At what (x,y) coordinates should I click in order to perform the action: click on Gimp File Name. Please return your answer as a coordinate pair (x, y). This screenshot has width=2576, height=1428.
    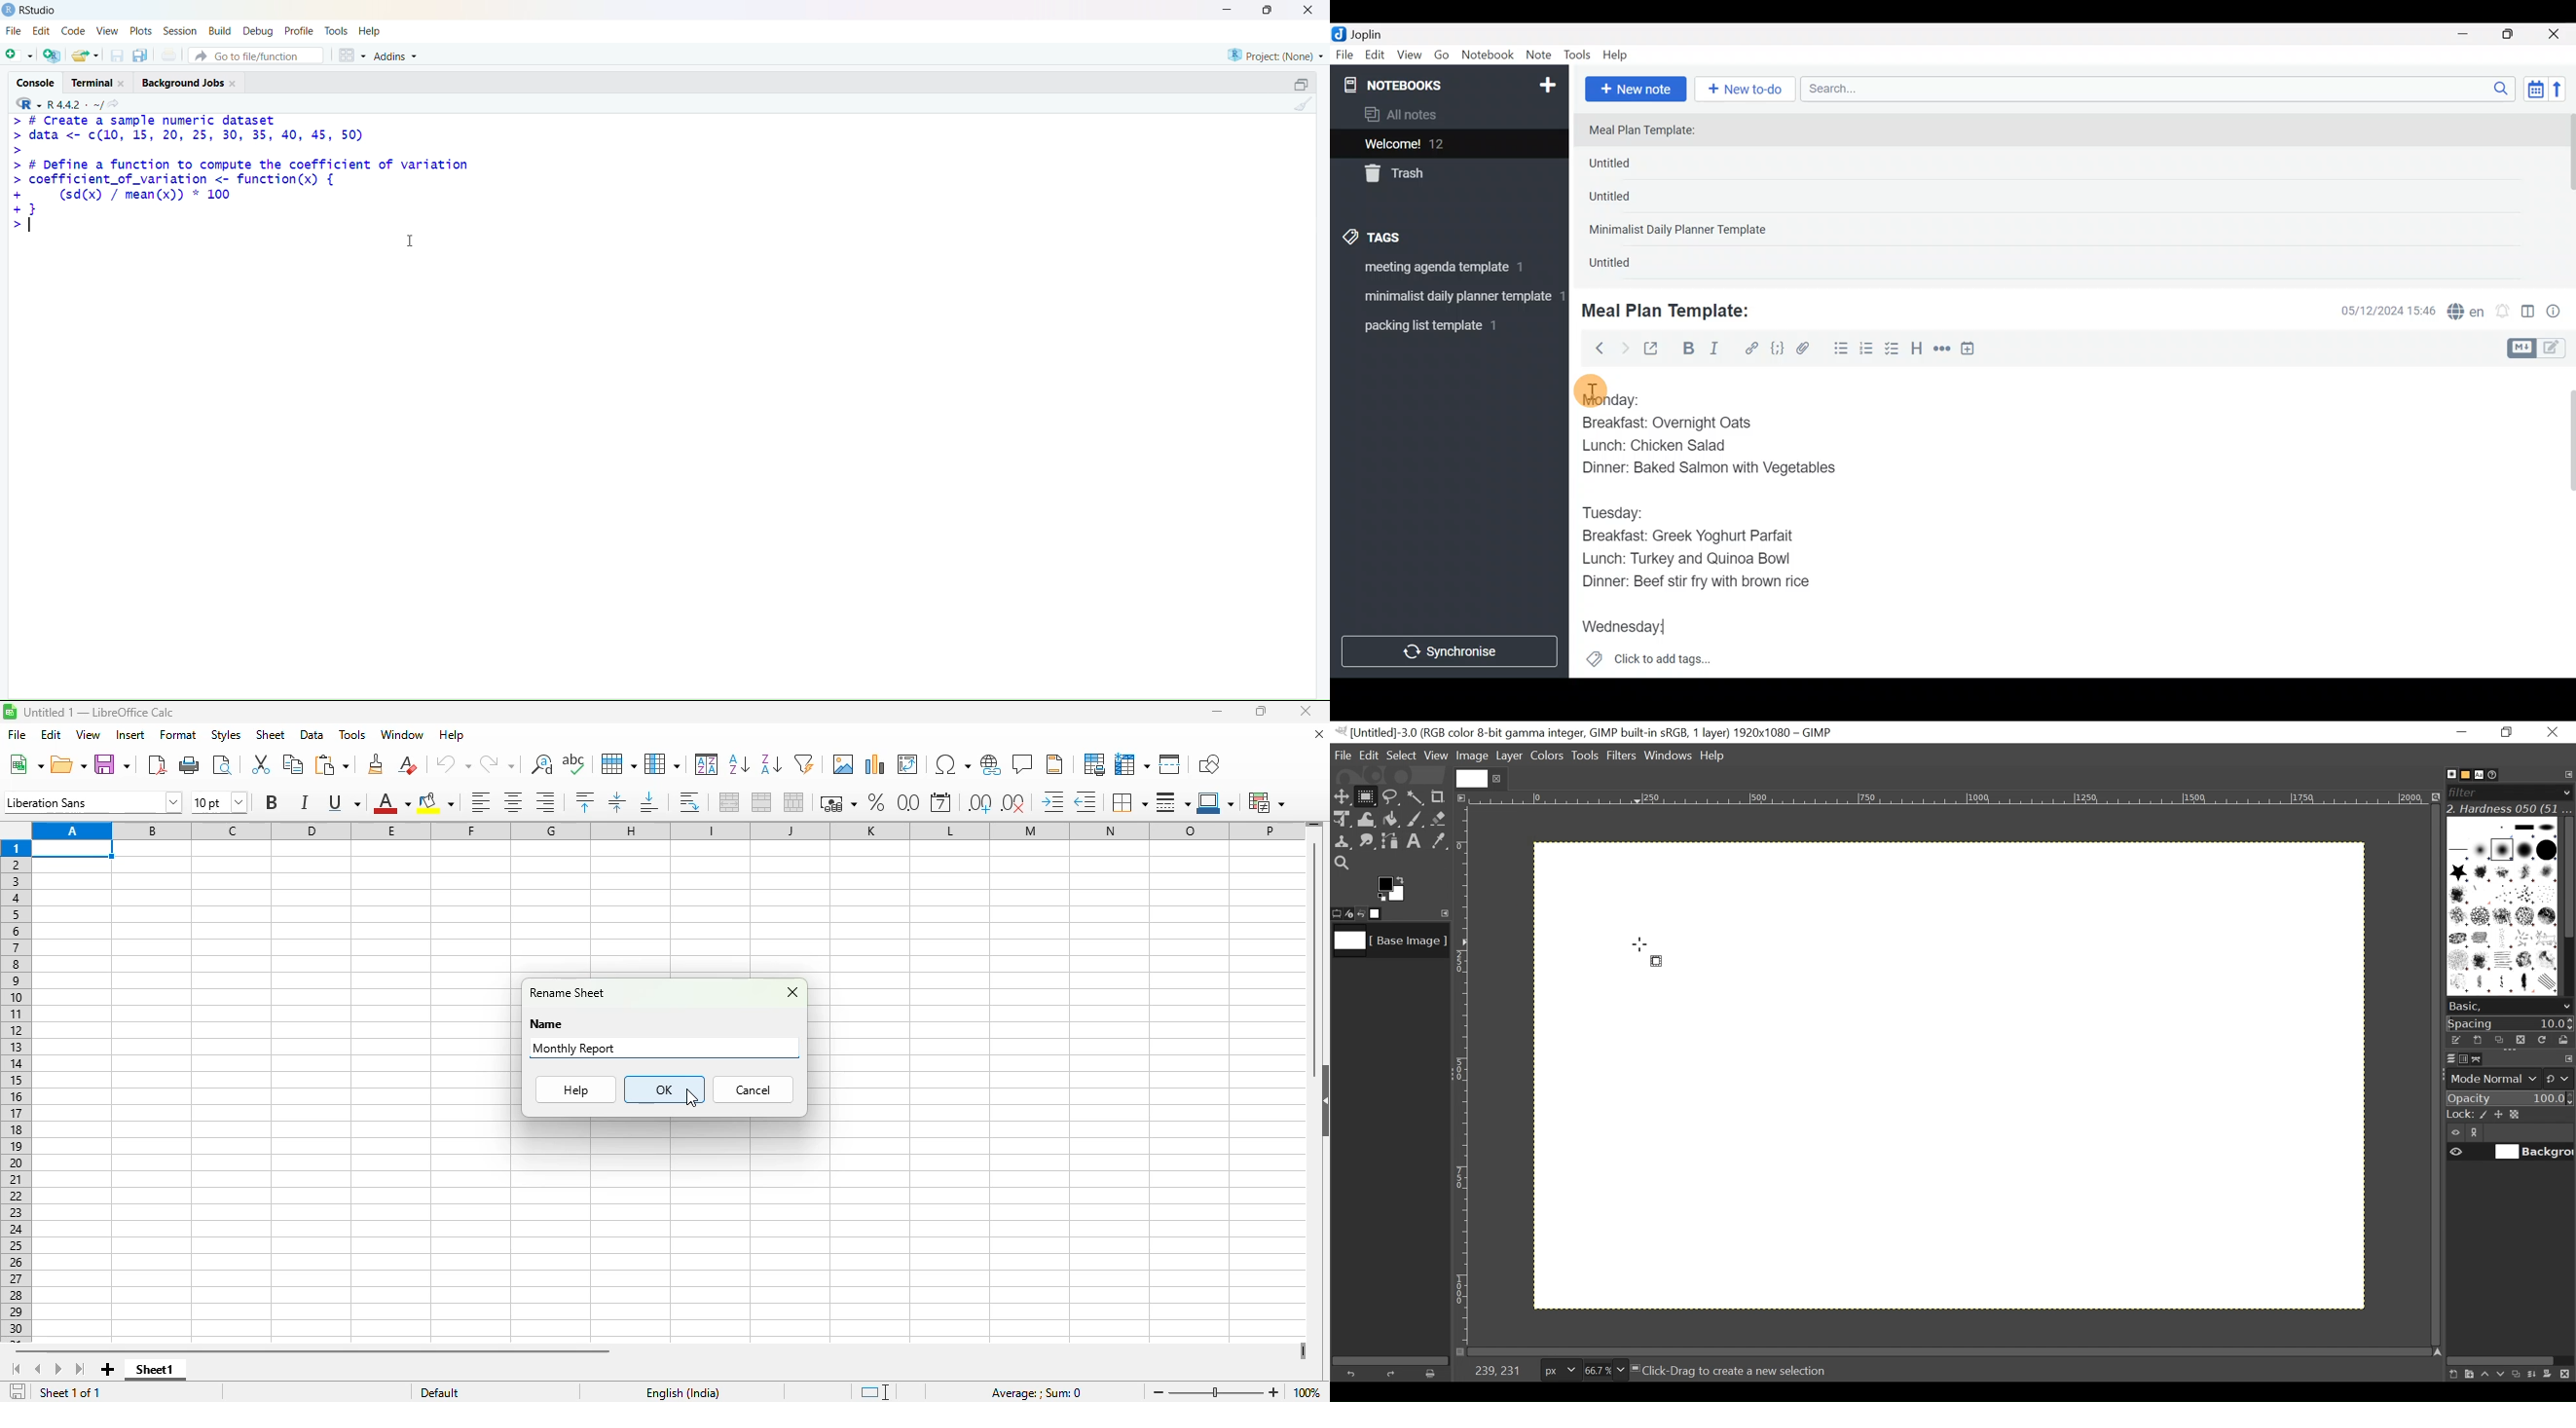
    Looking at the image, I should click on (1588, 733).